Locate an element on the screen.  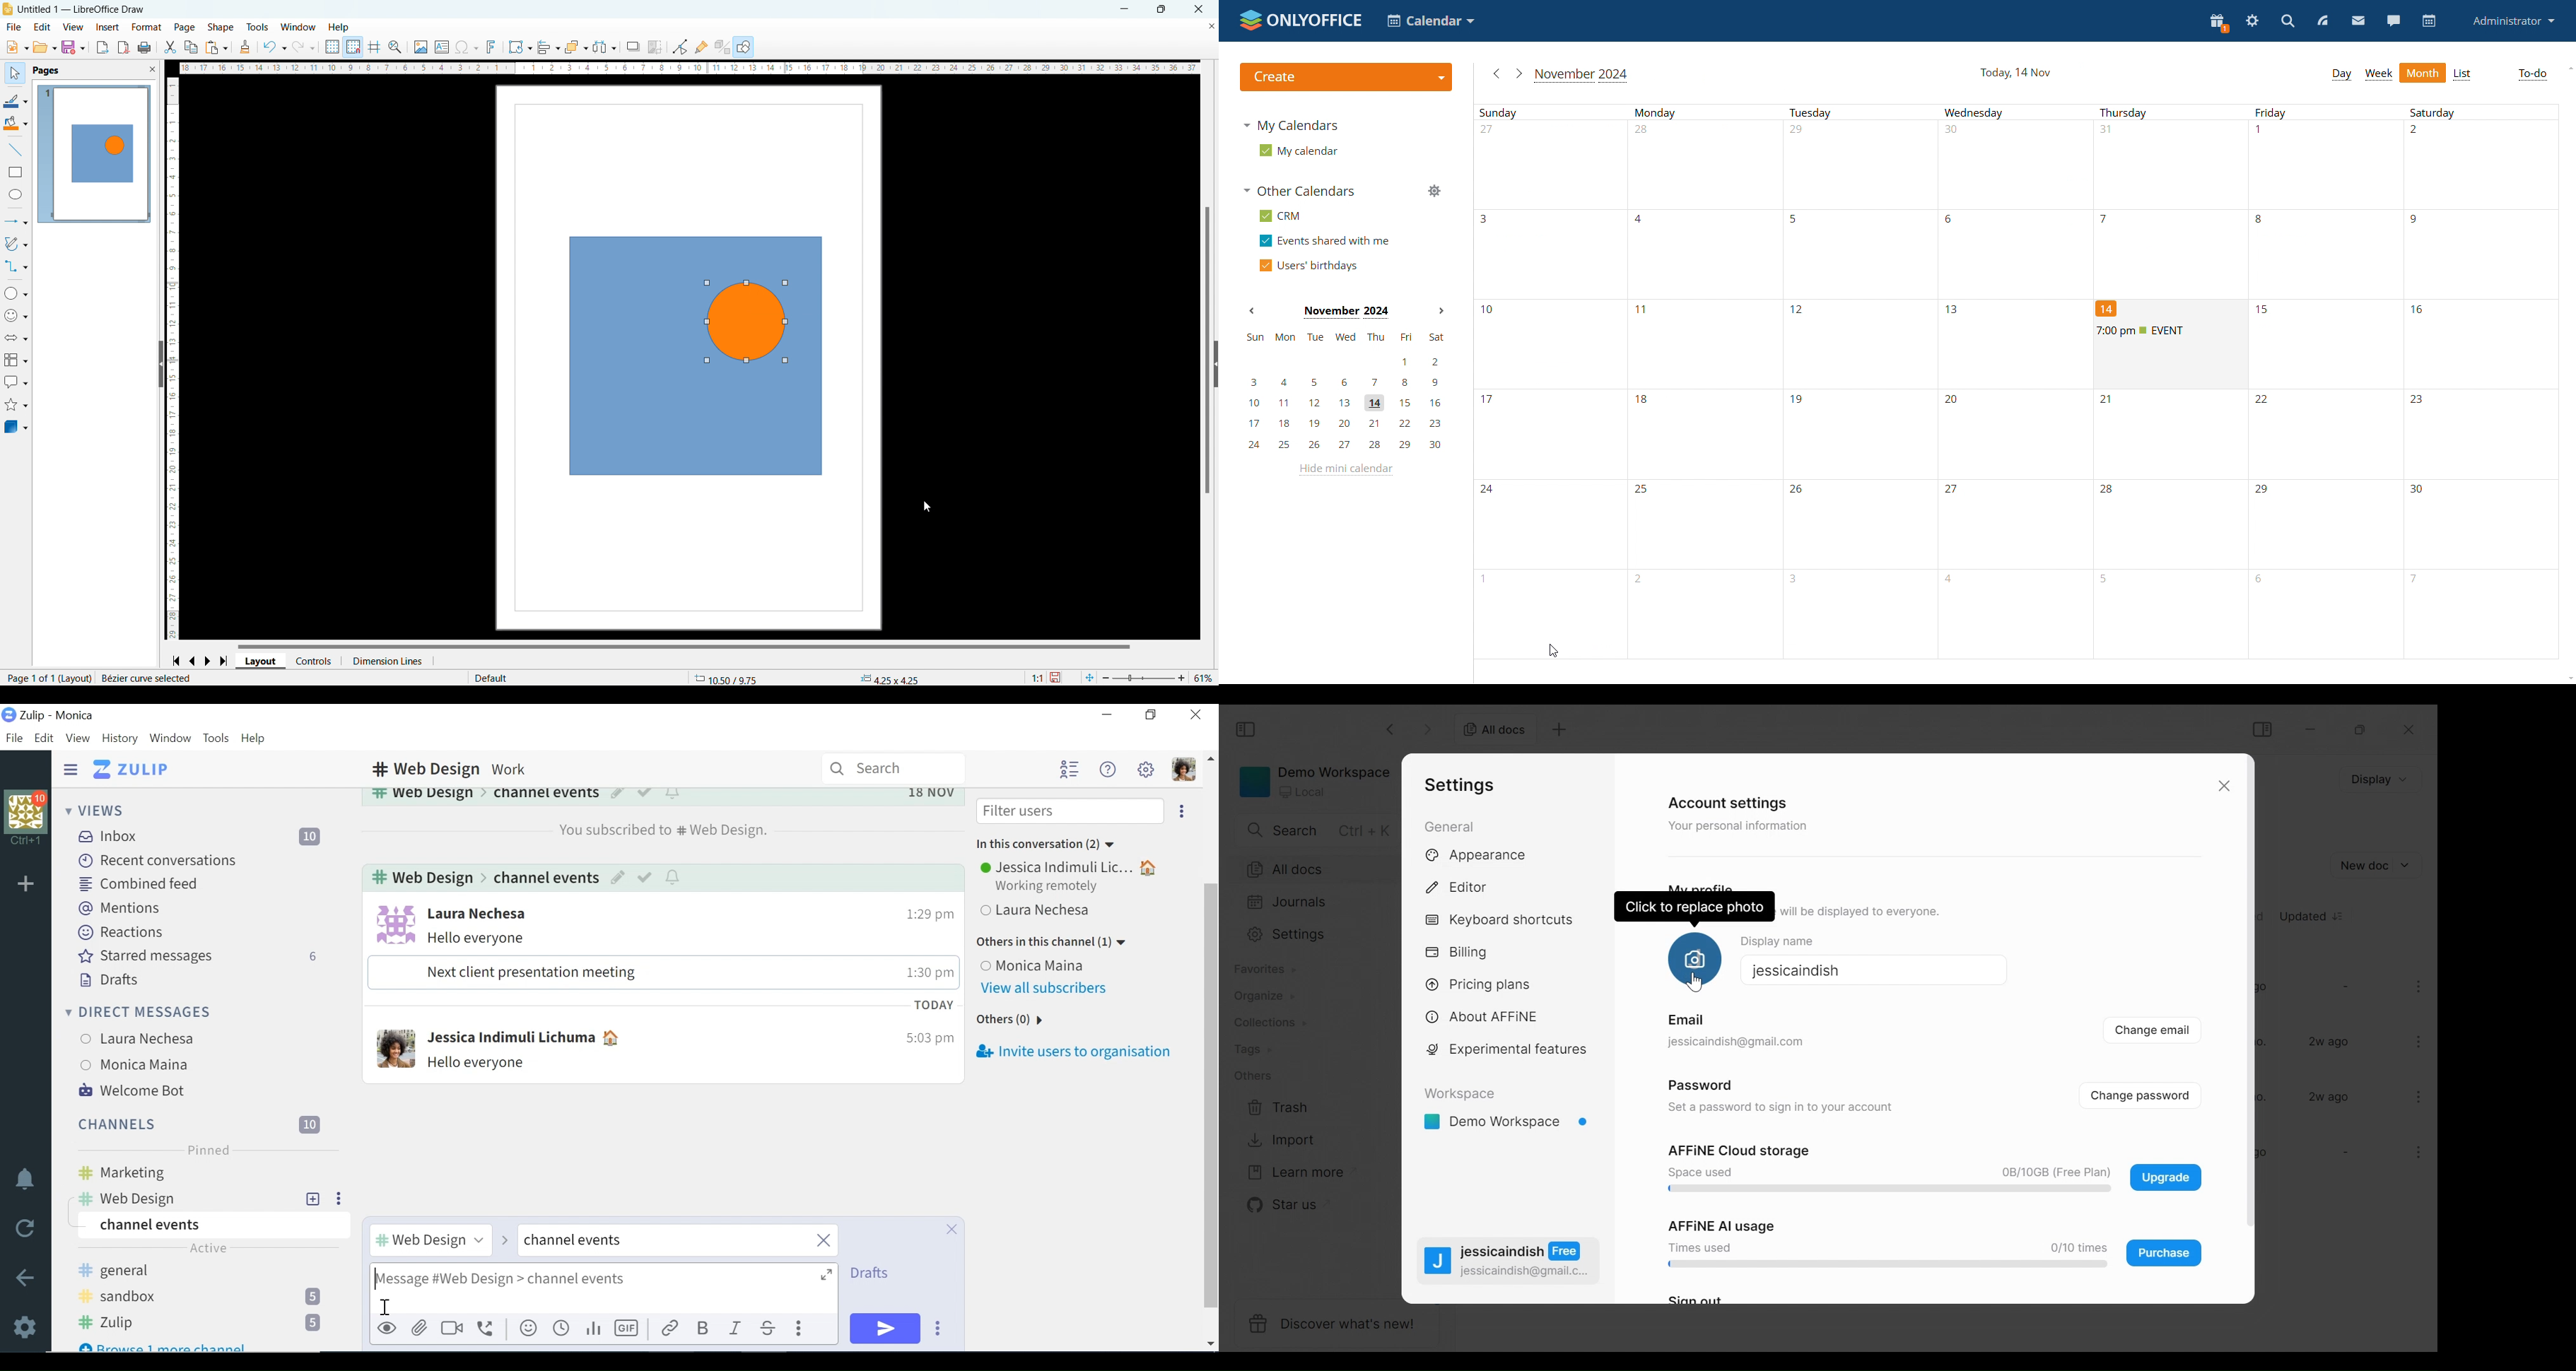
Compose actions is located at coordinates (801, 1329).